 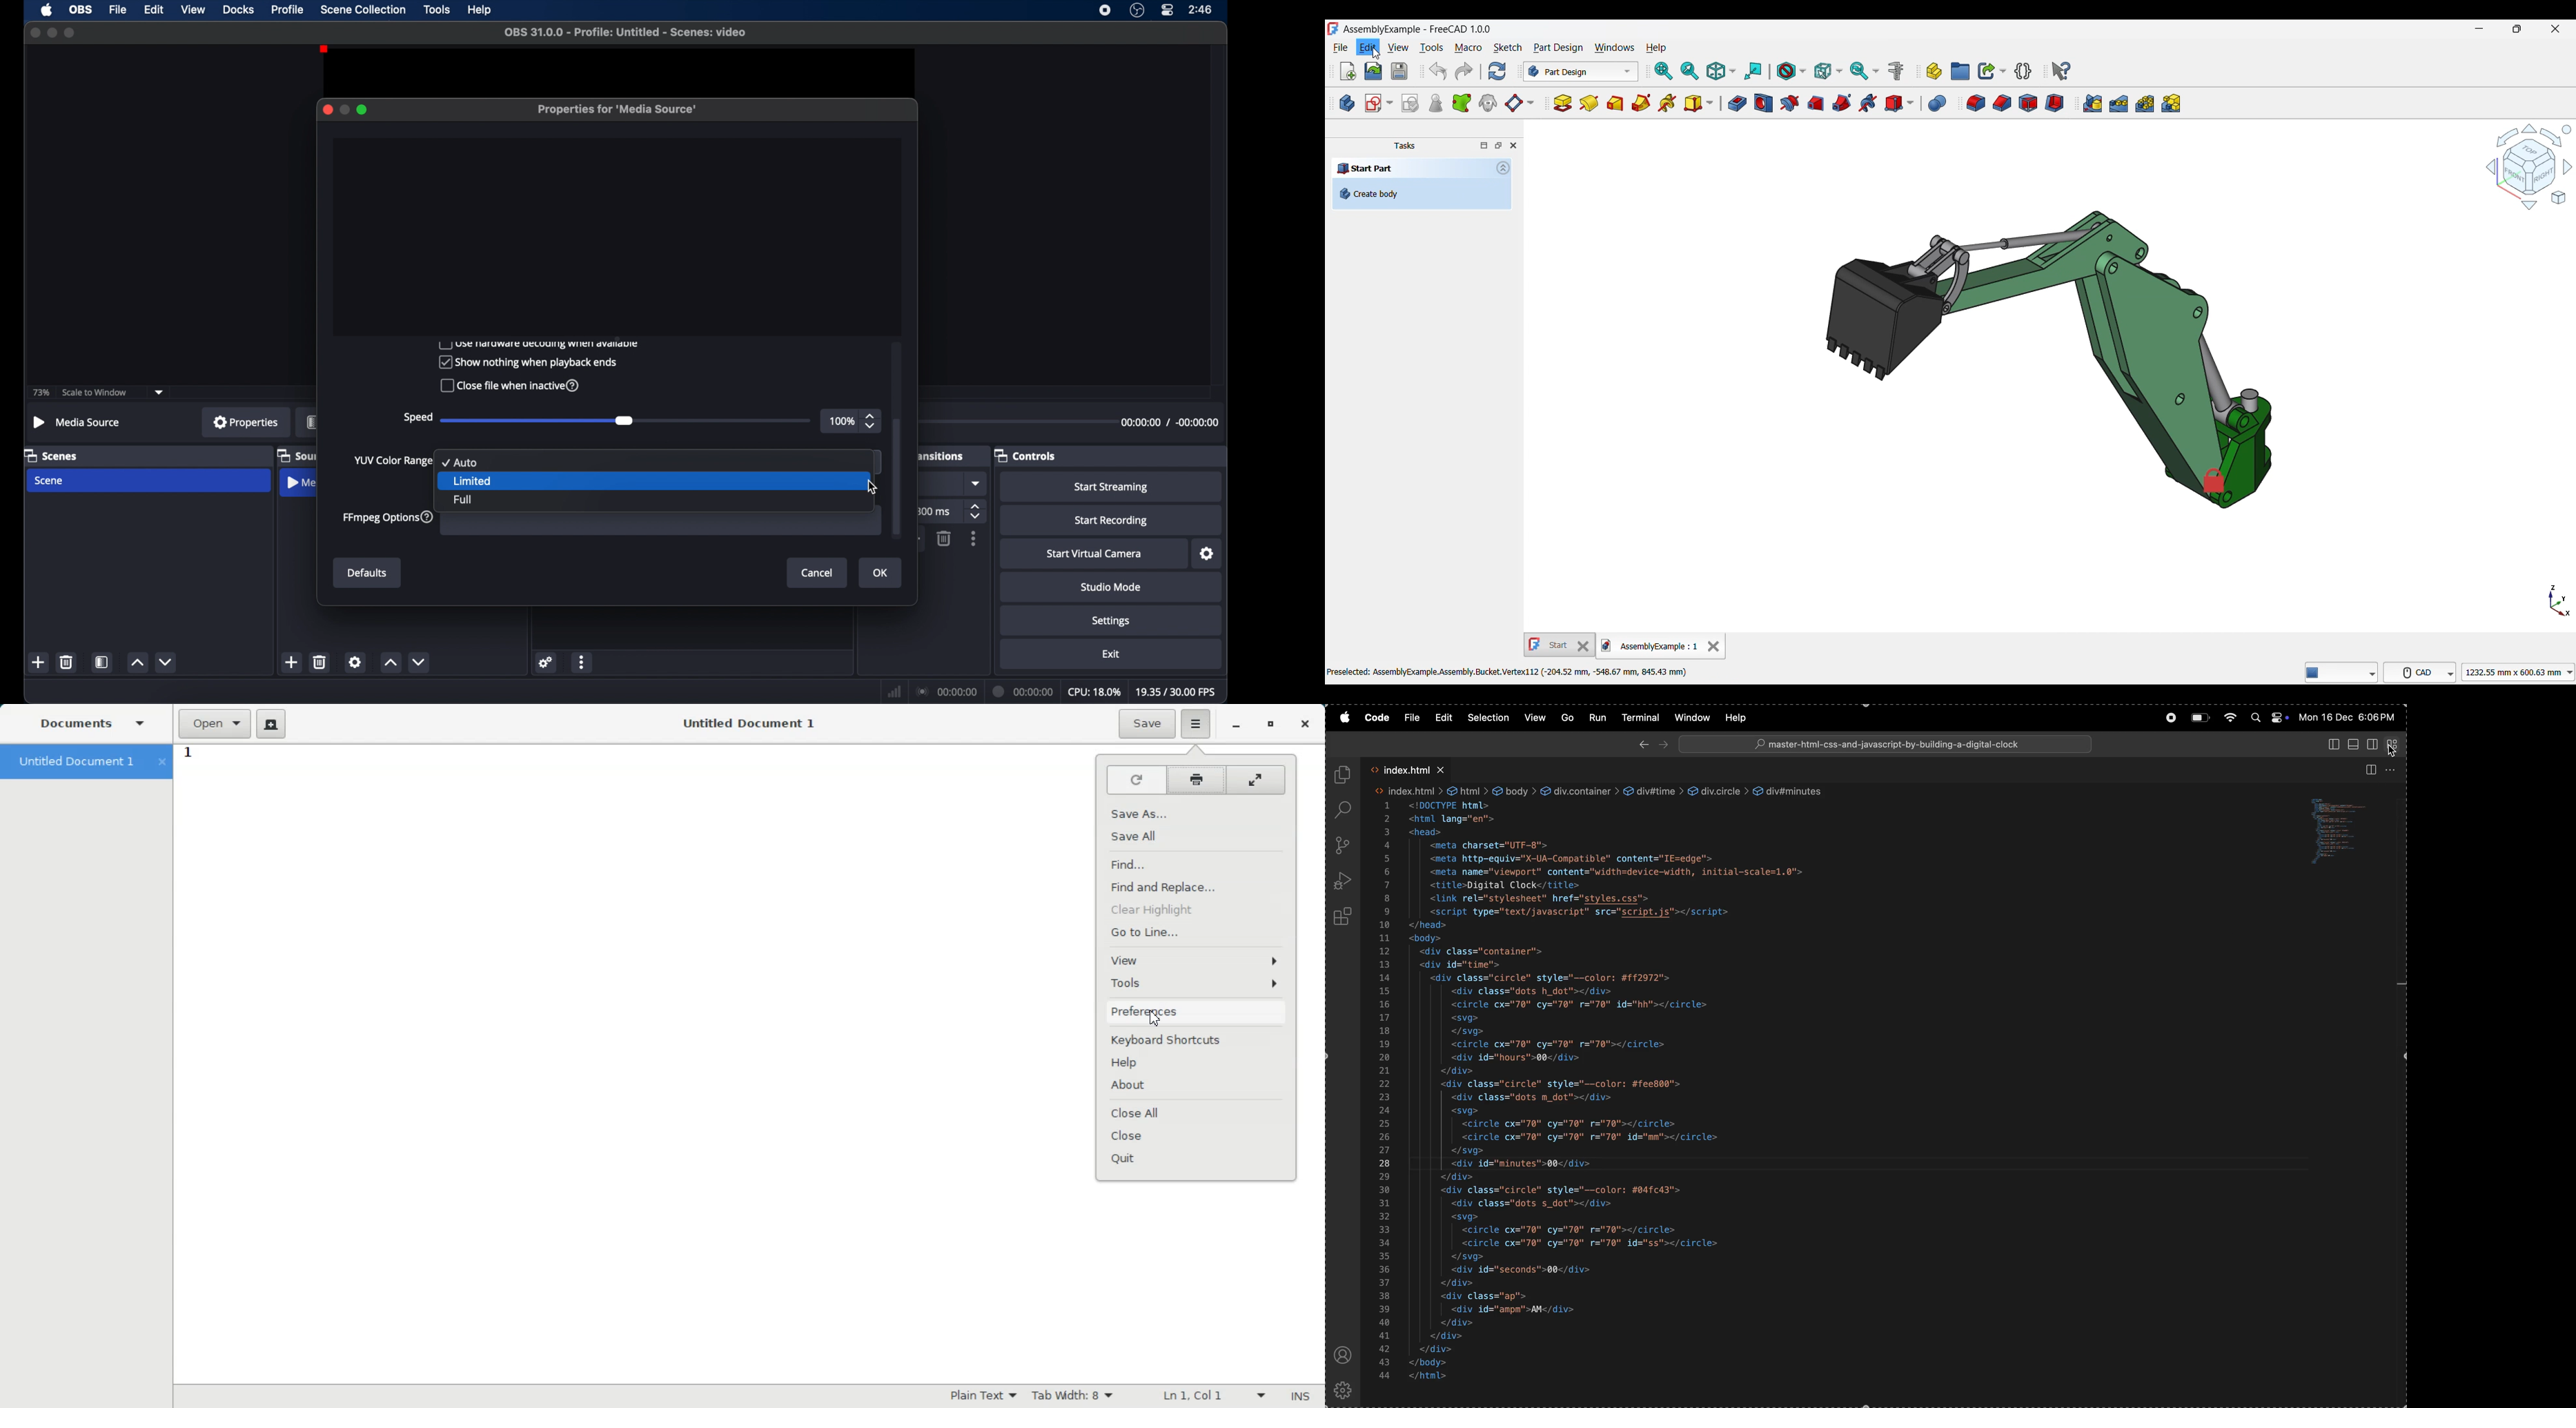 I want to click on transitions, so click(x=940, y=456).